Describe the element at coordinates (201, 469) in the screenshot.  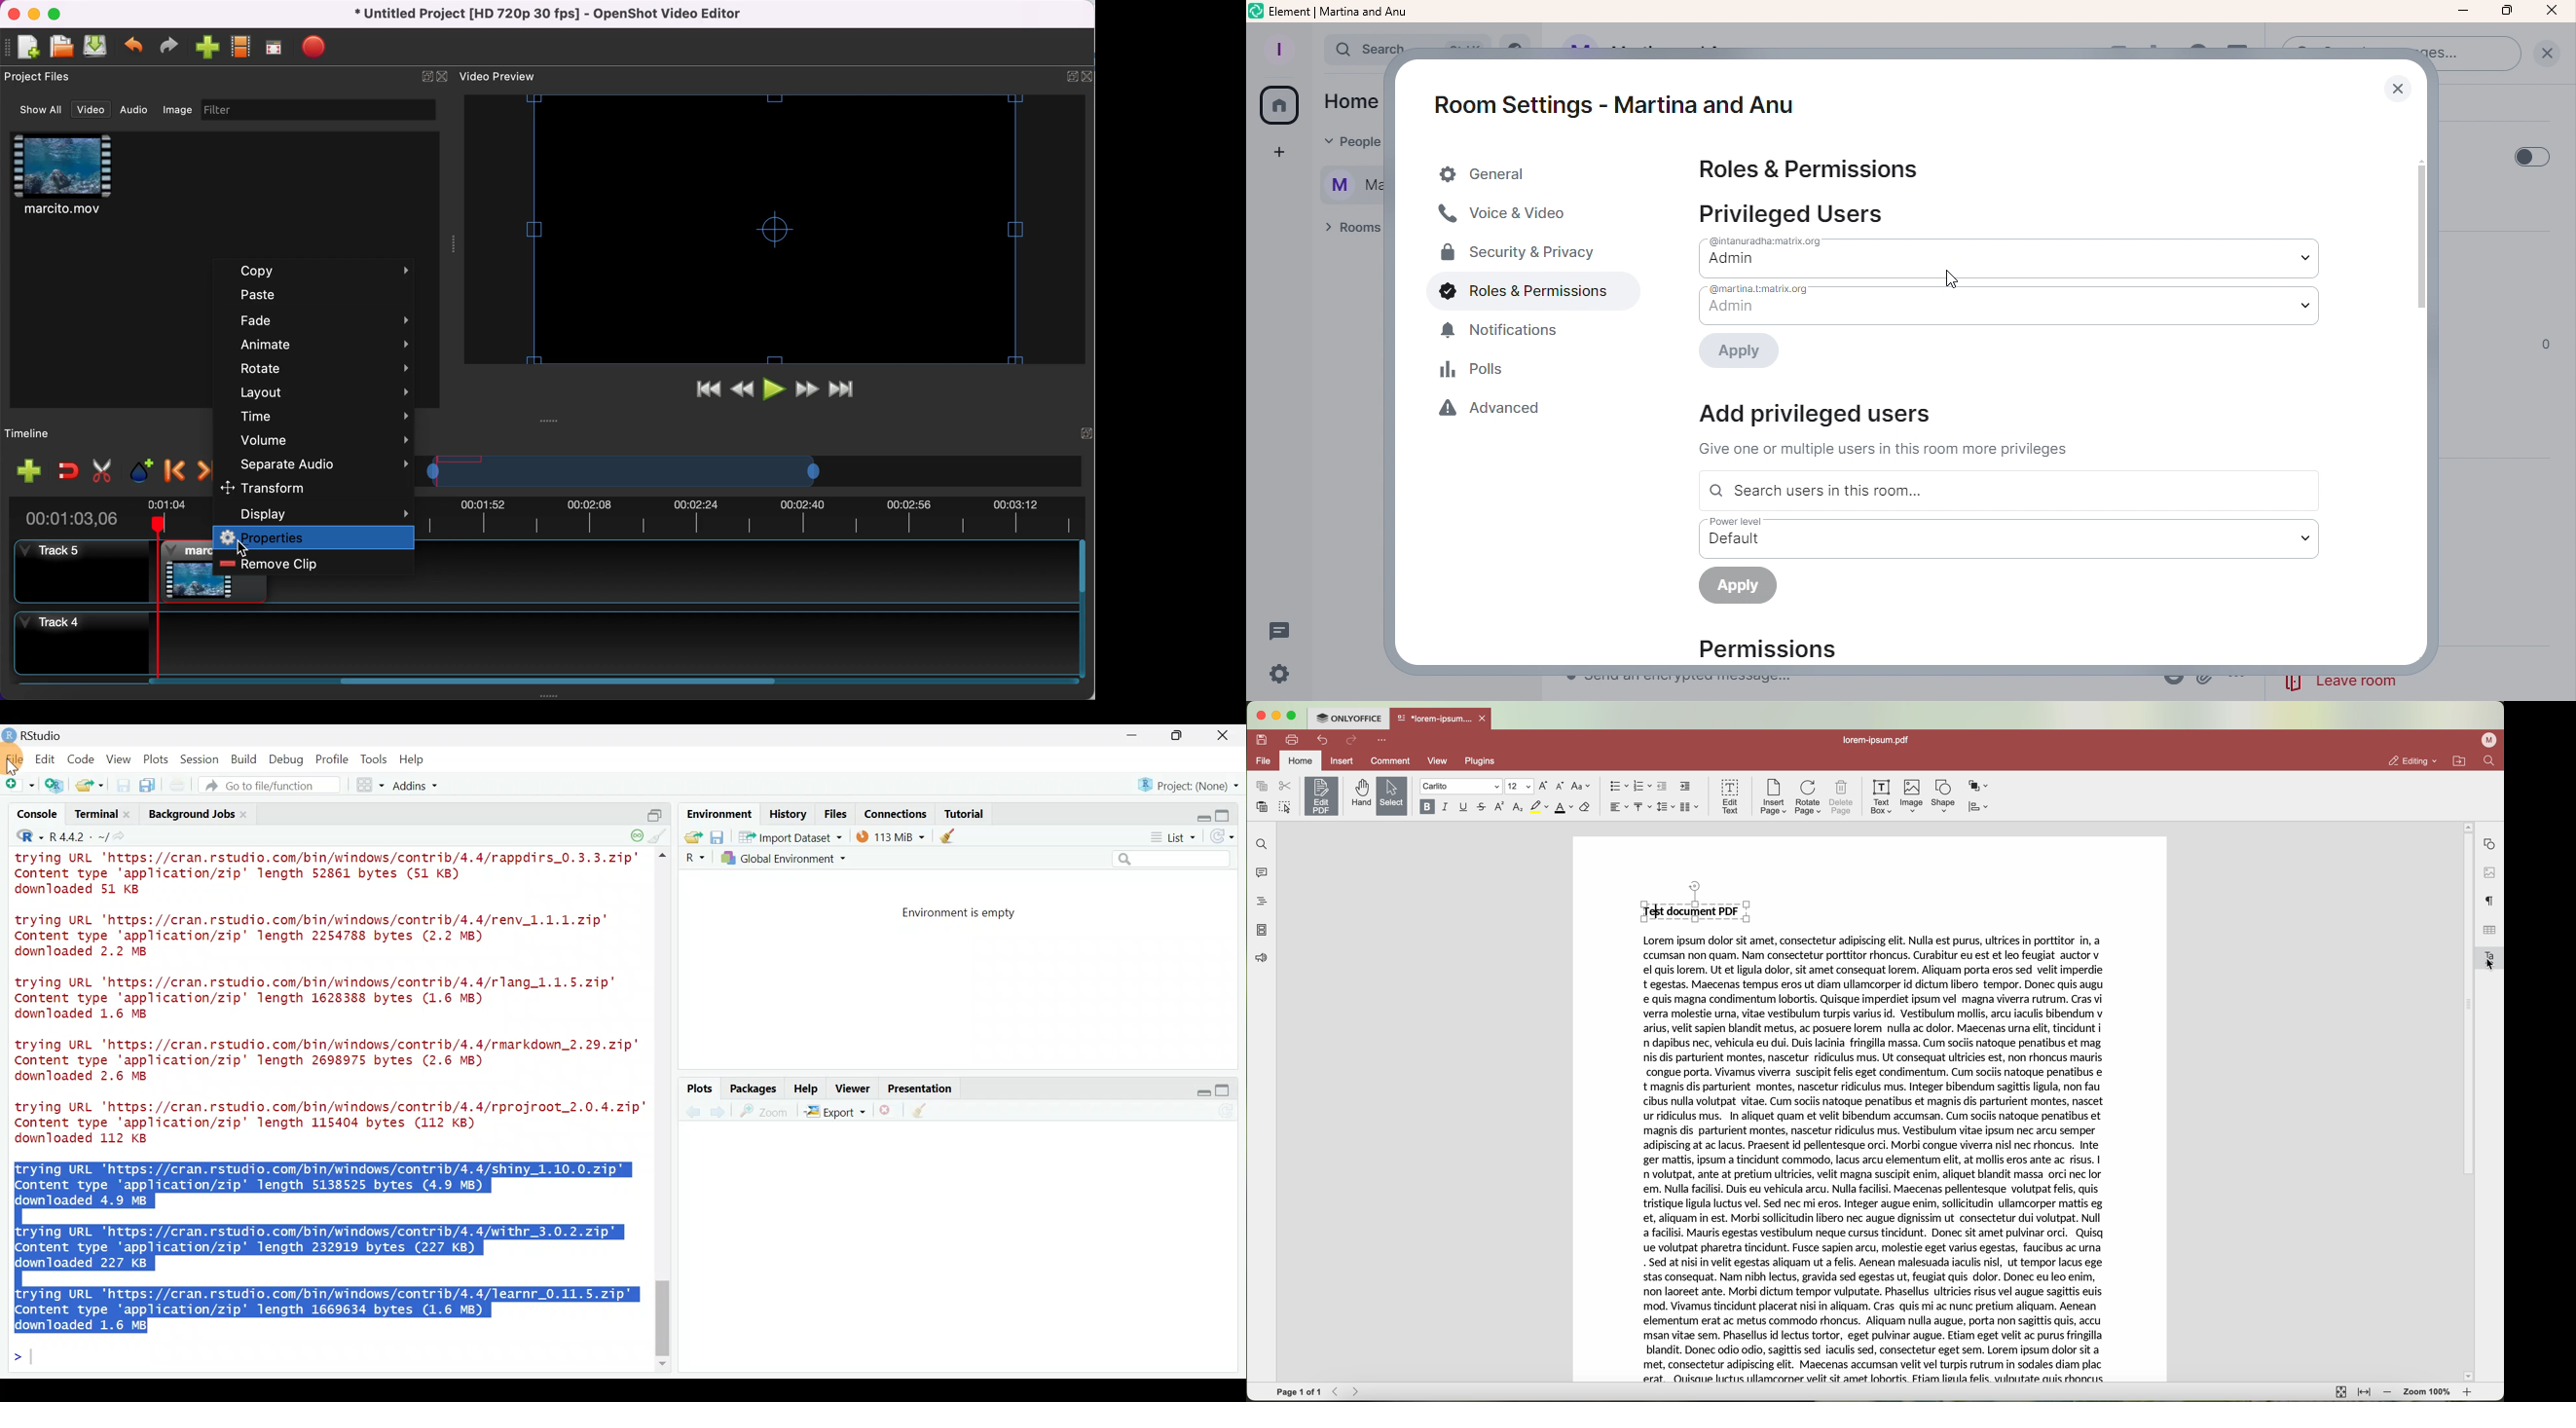
I see `next marker` at that location.